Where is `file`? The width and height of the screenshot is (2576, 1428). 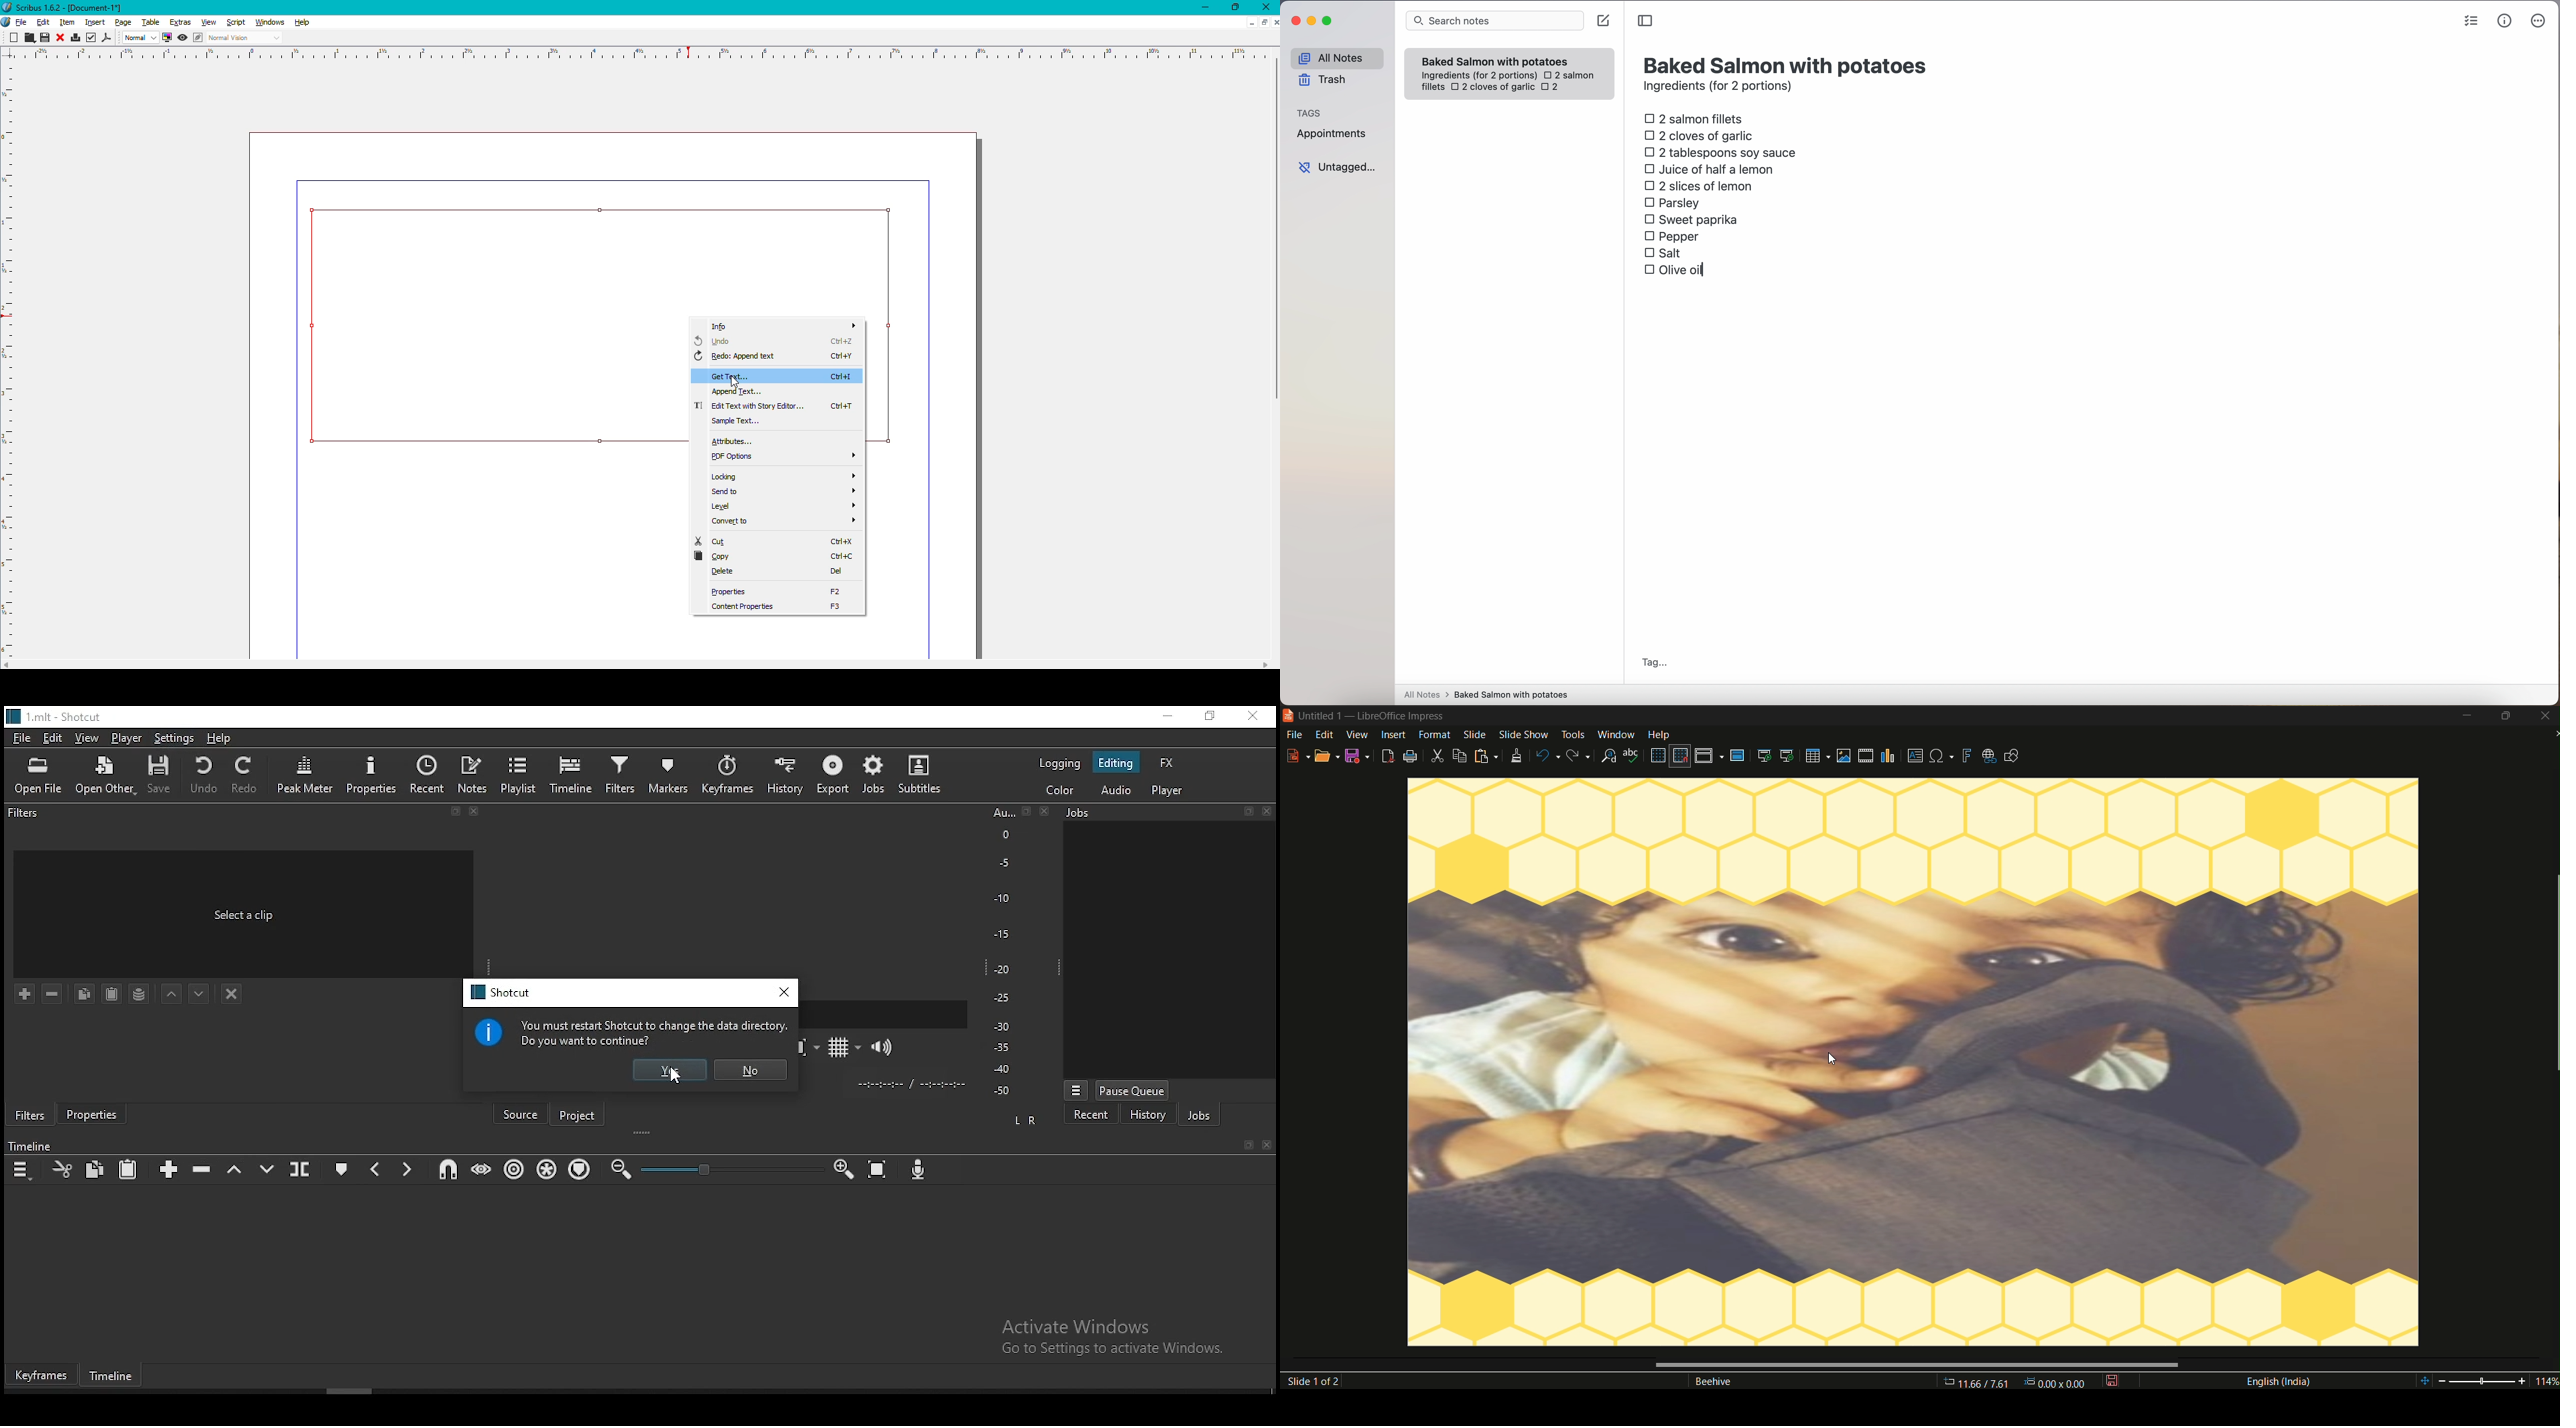 file is located at coordinates (1293, 733).